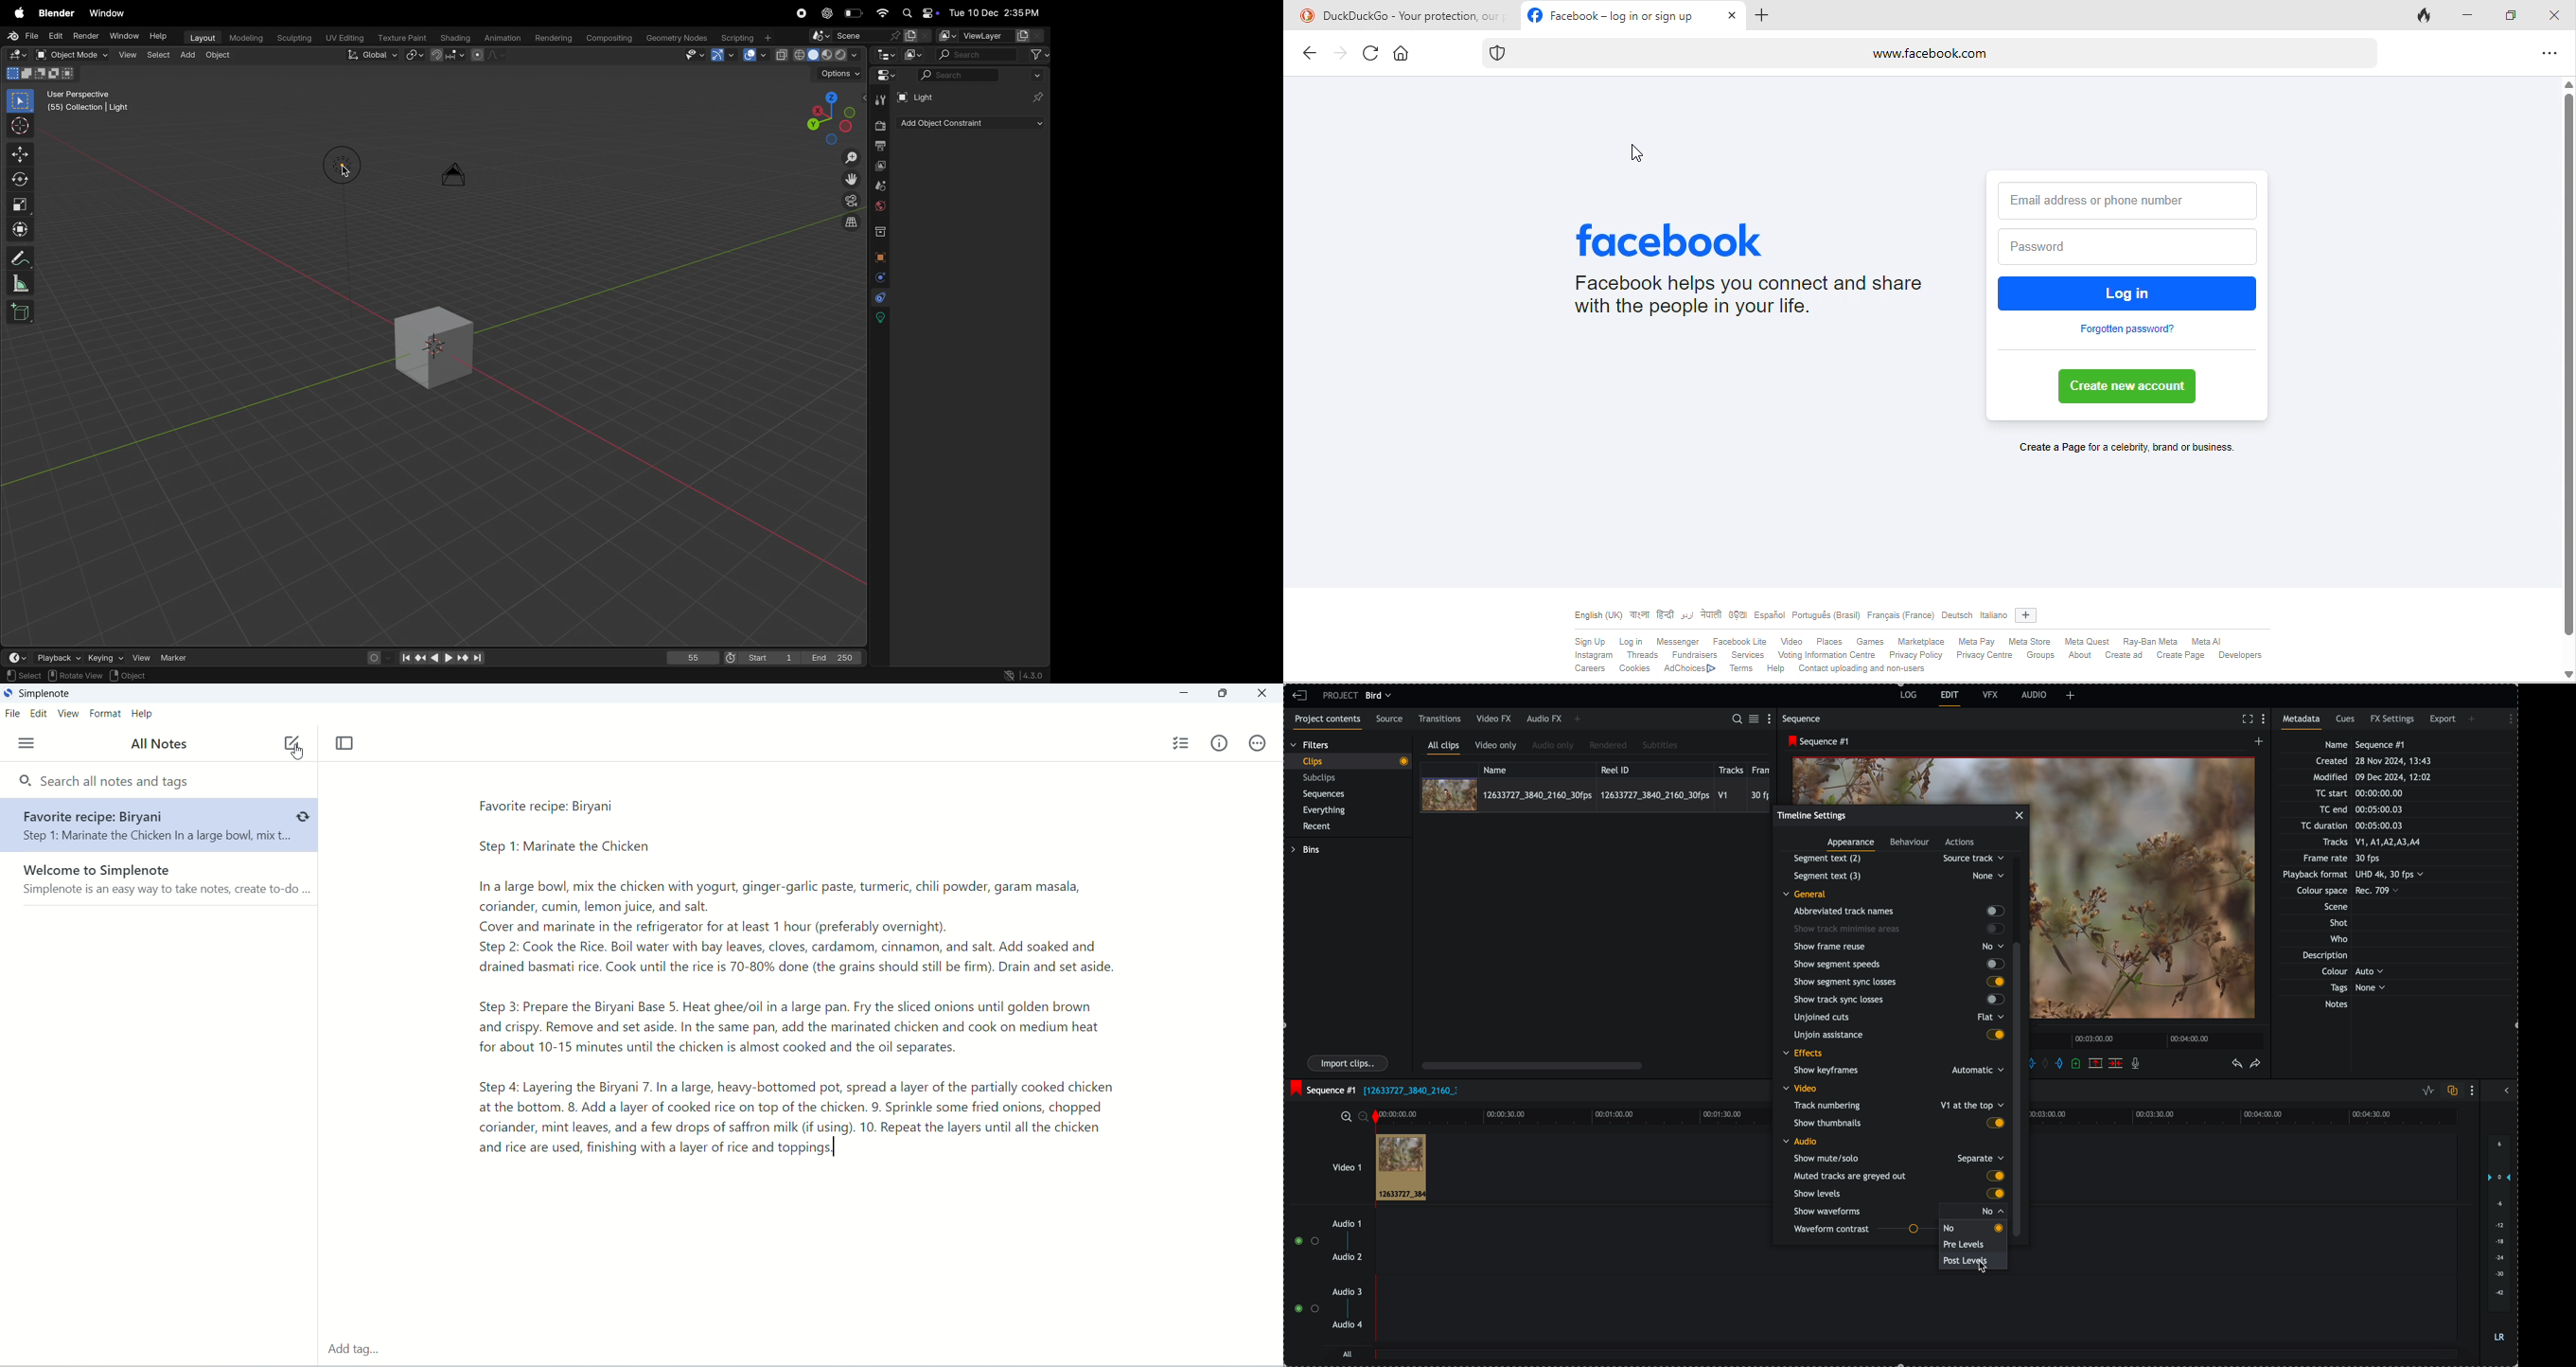  What do you see at coordinates (1364, 1116) in the screenshot?
I see `zoom ouy` at bounding box center [1364, 1116].